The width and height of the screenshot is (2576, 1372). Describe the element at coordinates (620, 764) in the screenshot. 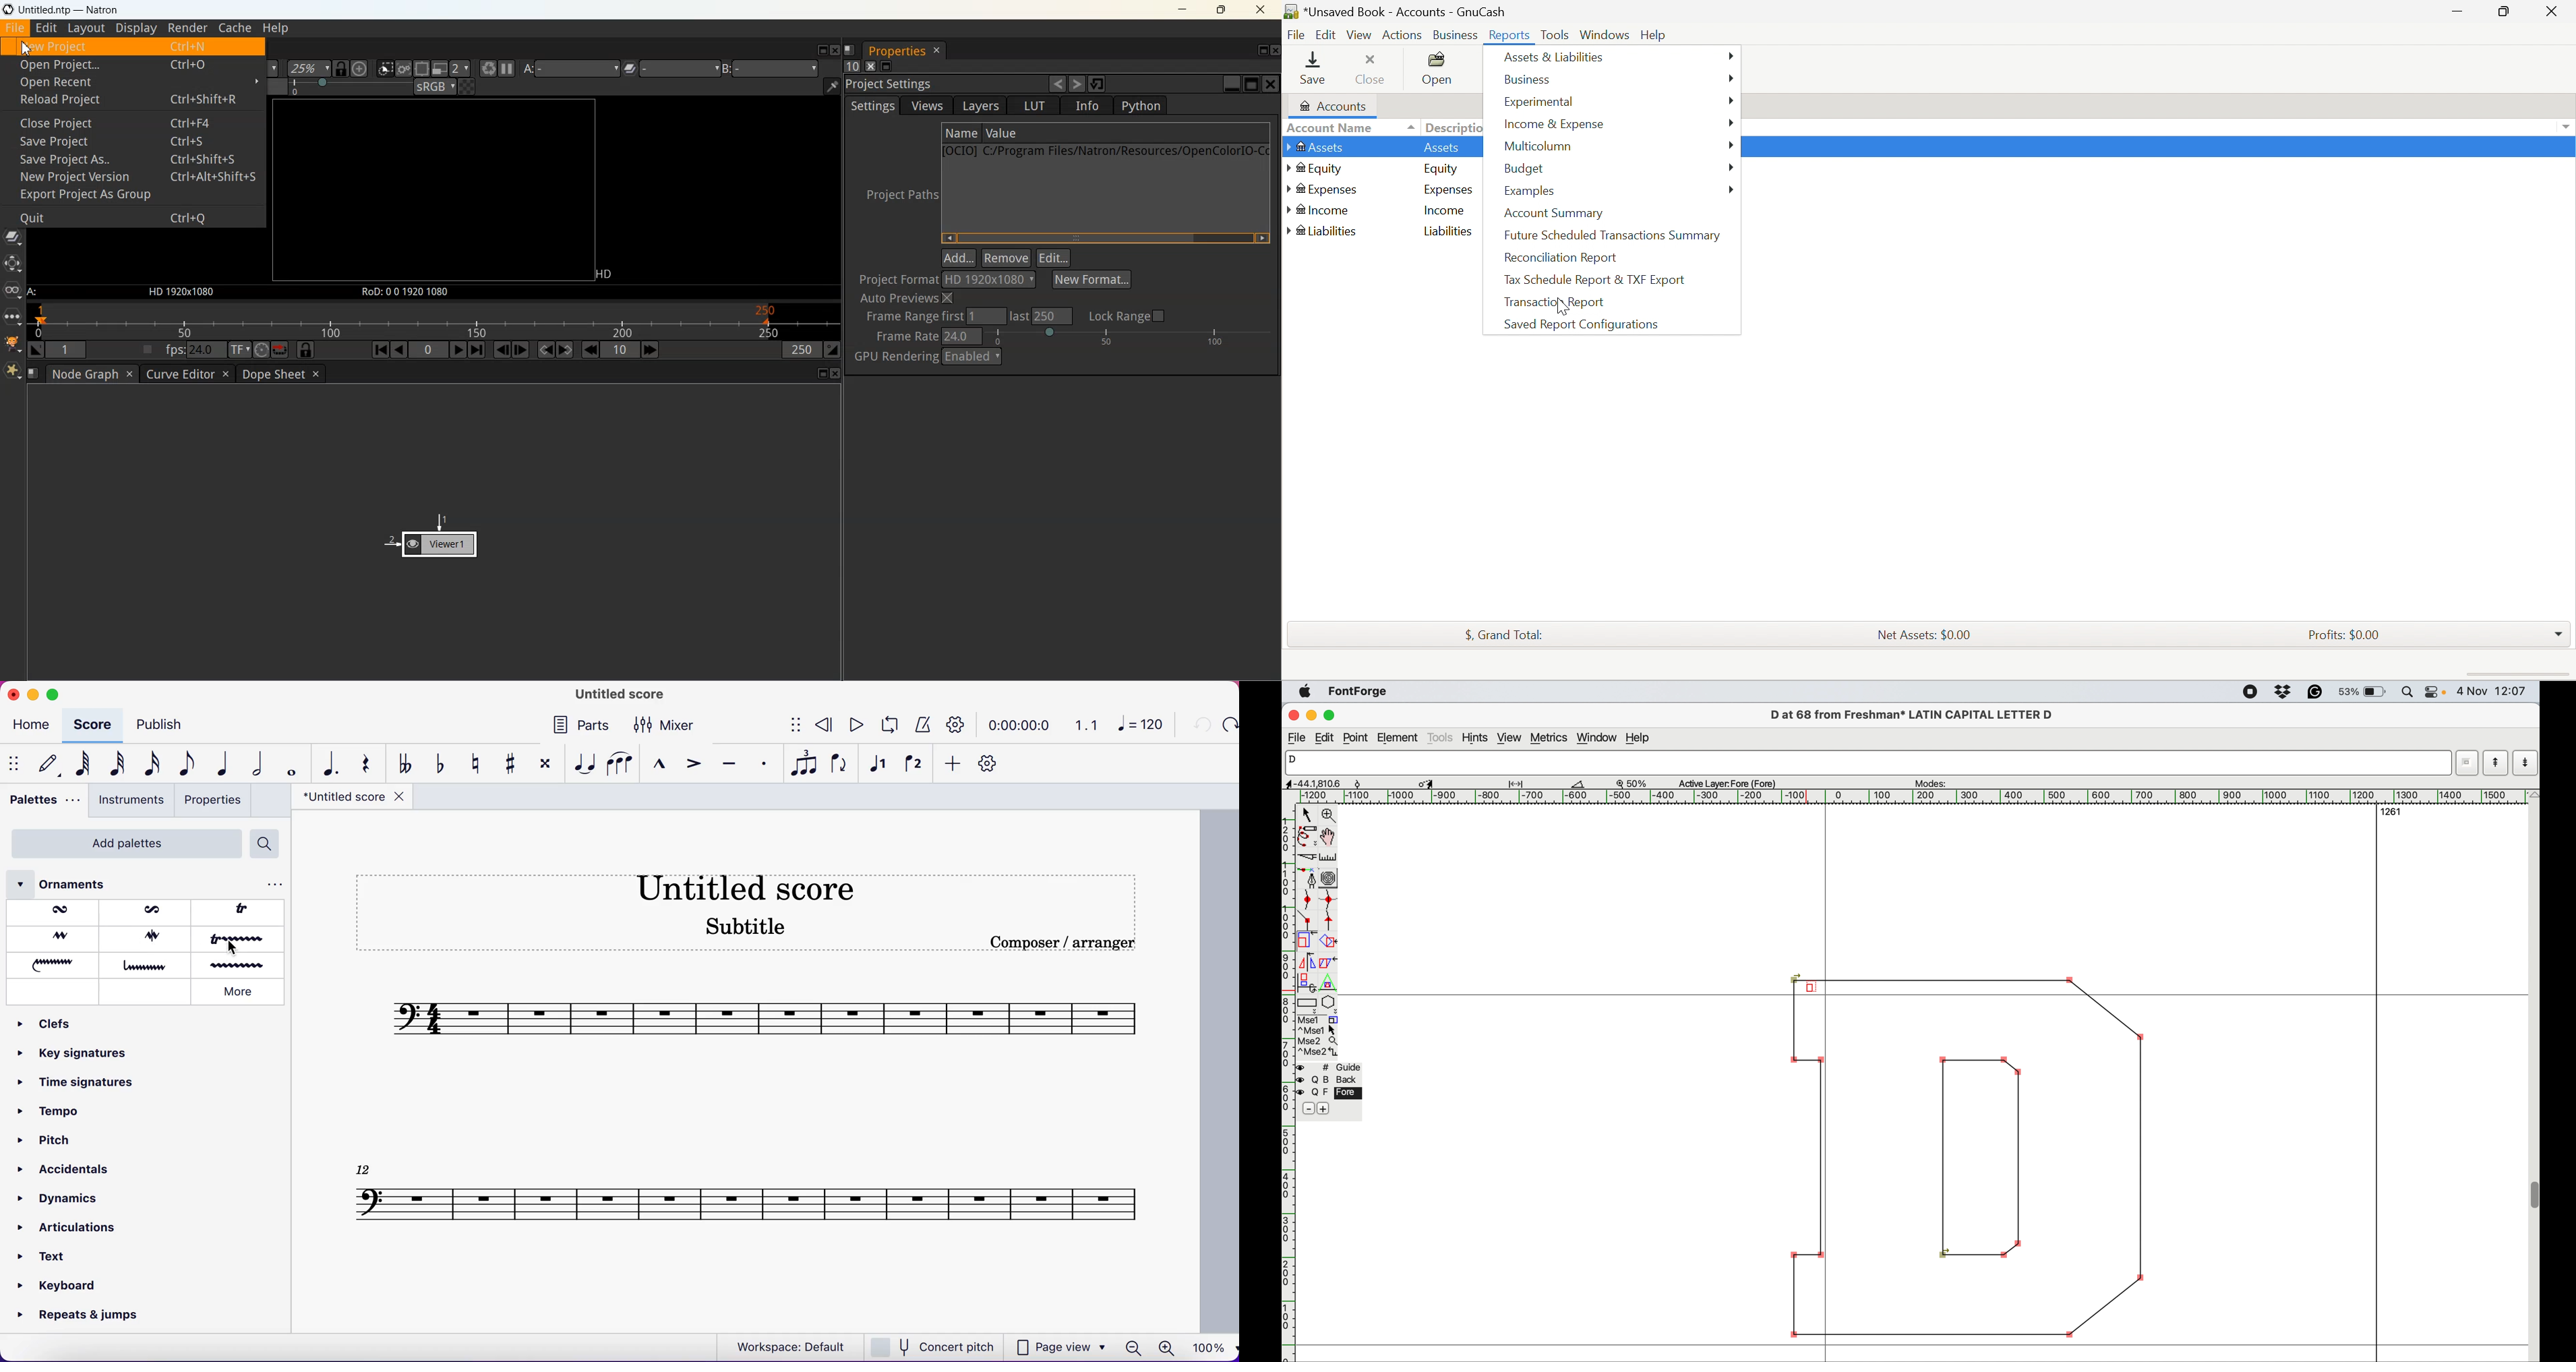

I see `slur` at that location.